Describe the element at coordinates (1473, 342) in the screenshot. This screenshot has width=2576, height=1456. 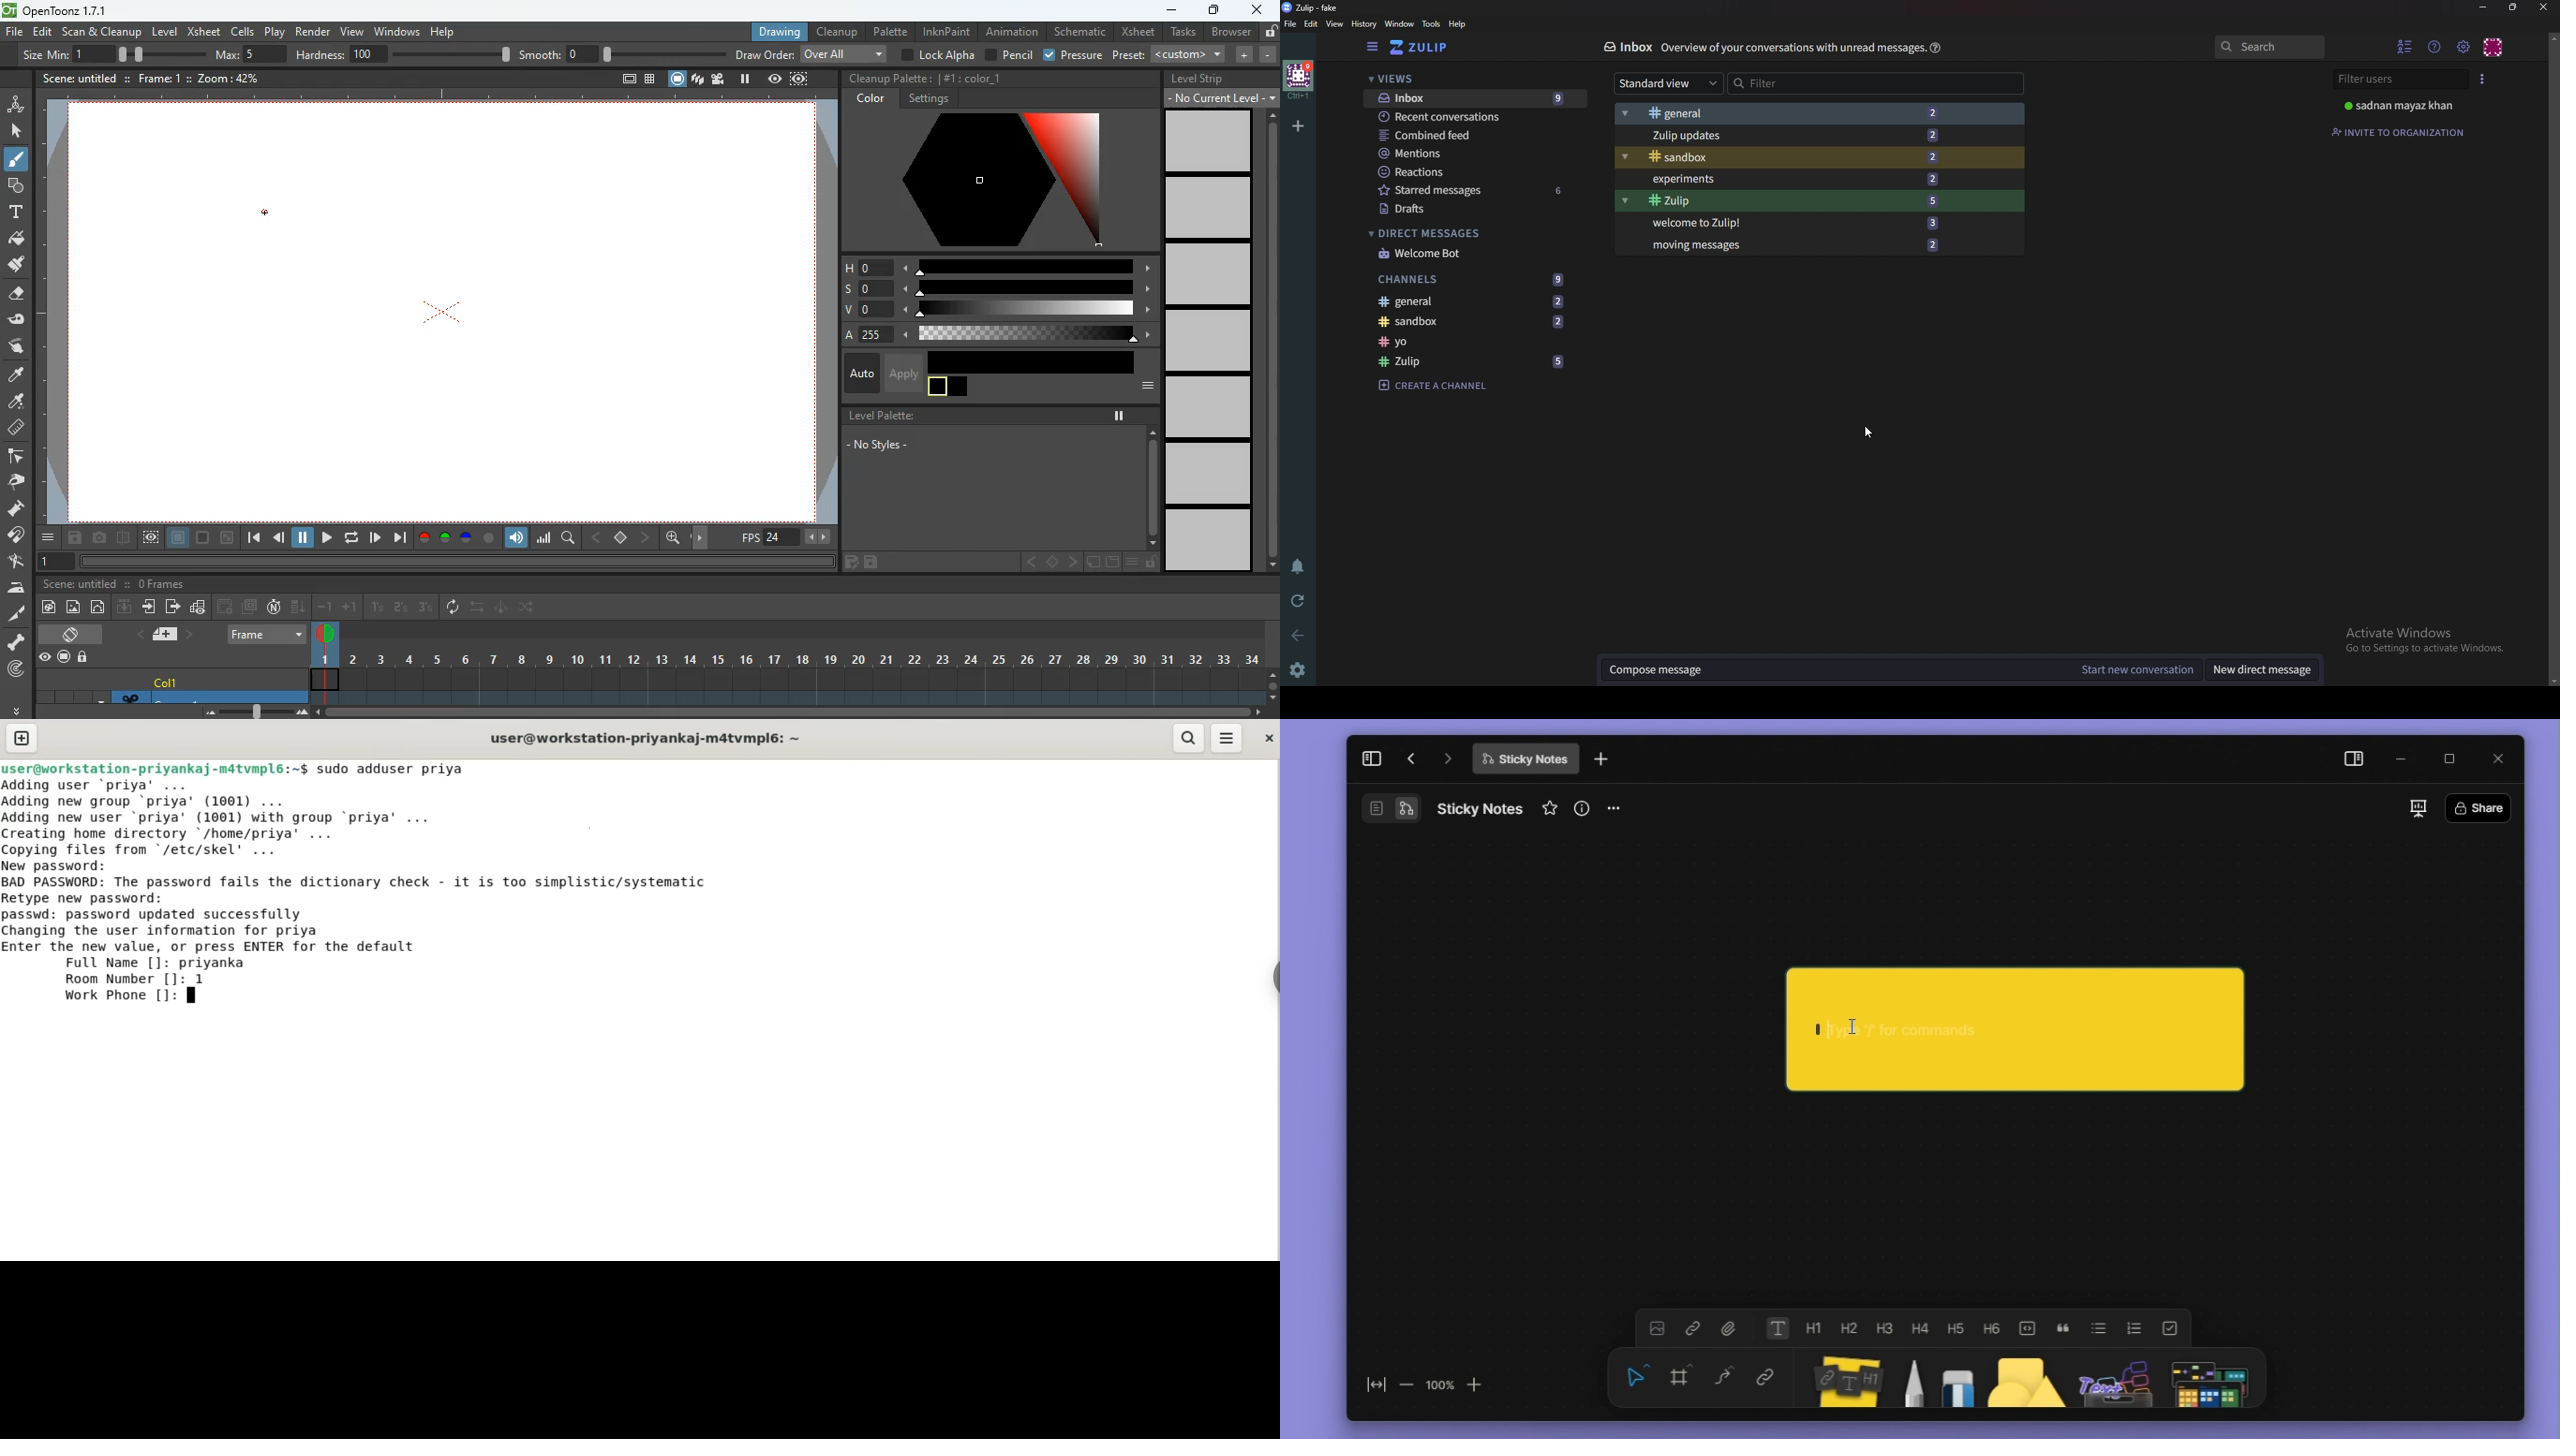
I see `Channel` at that location.